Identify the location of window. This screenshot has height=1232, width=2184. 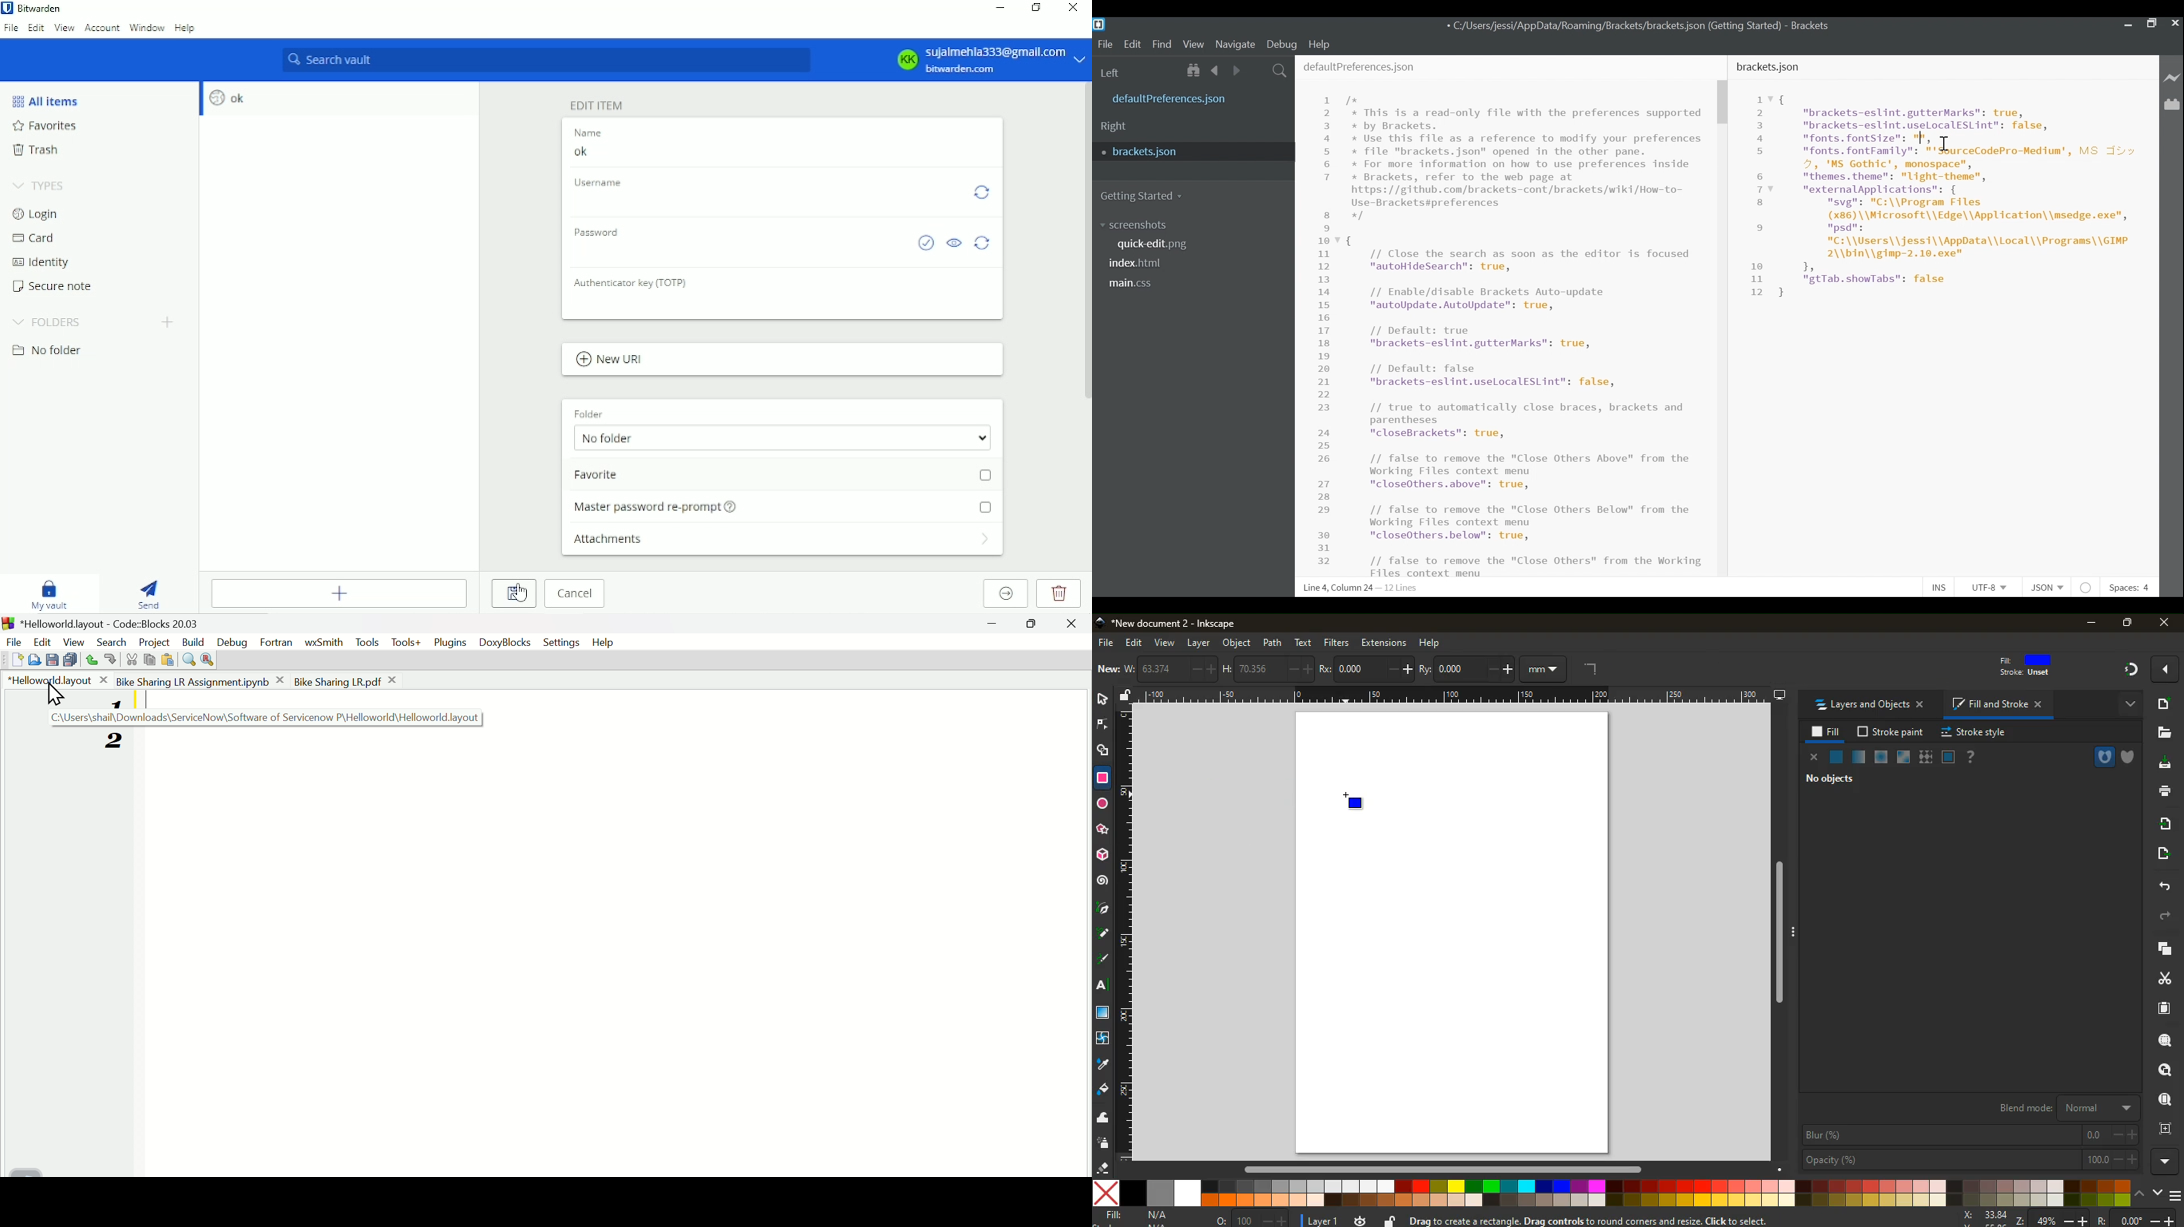
(1903, 757).